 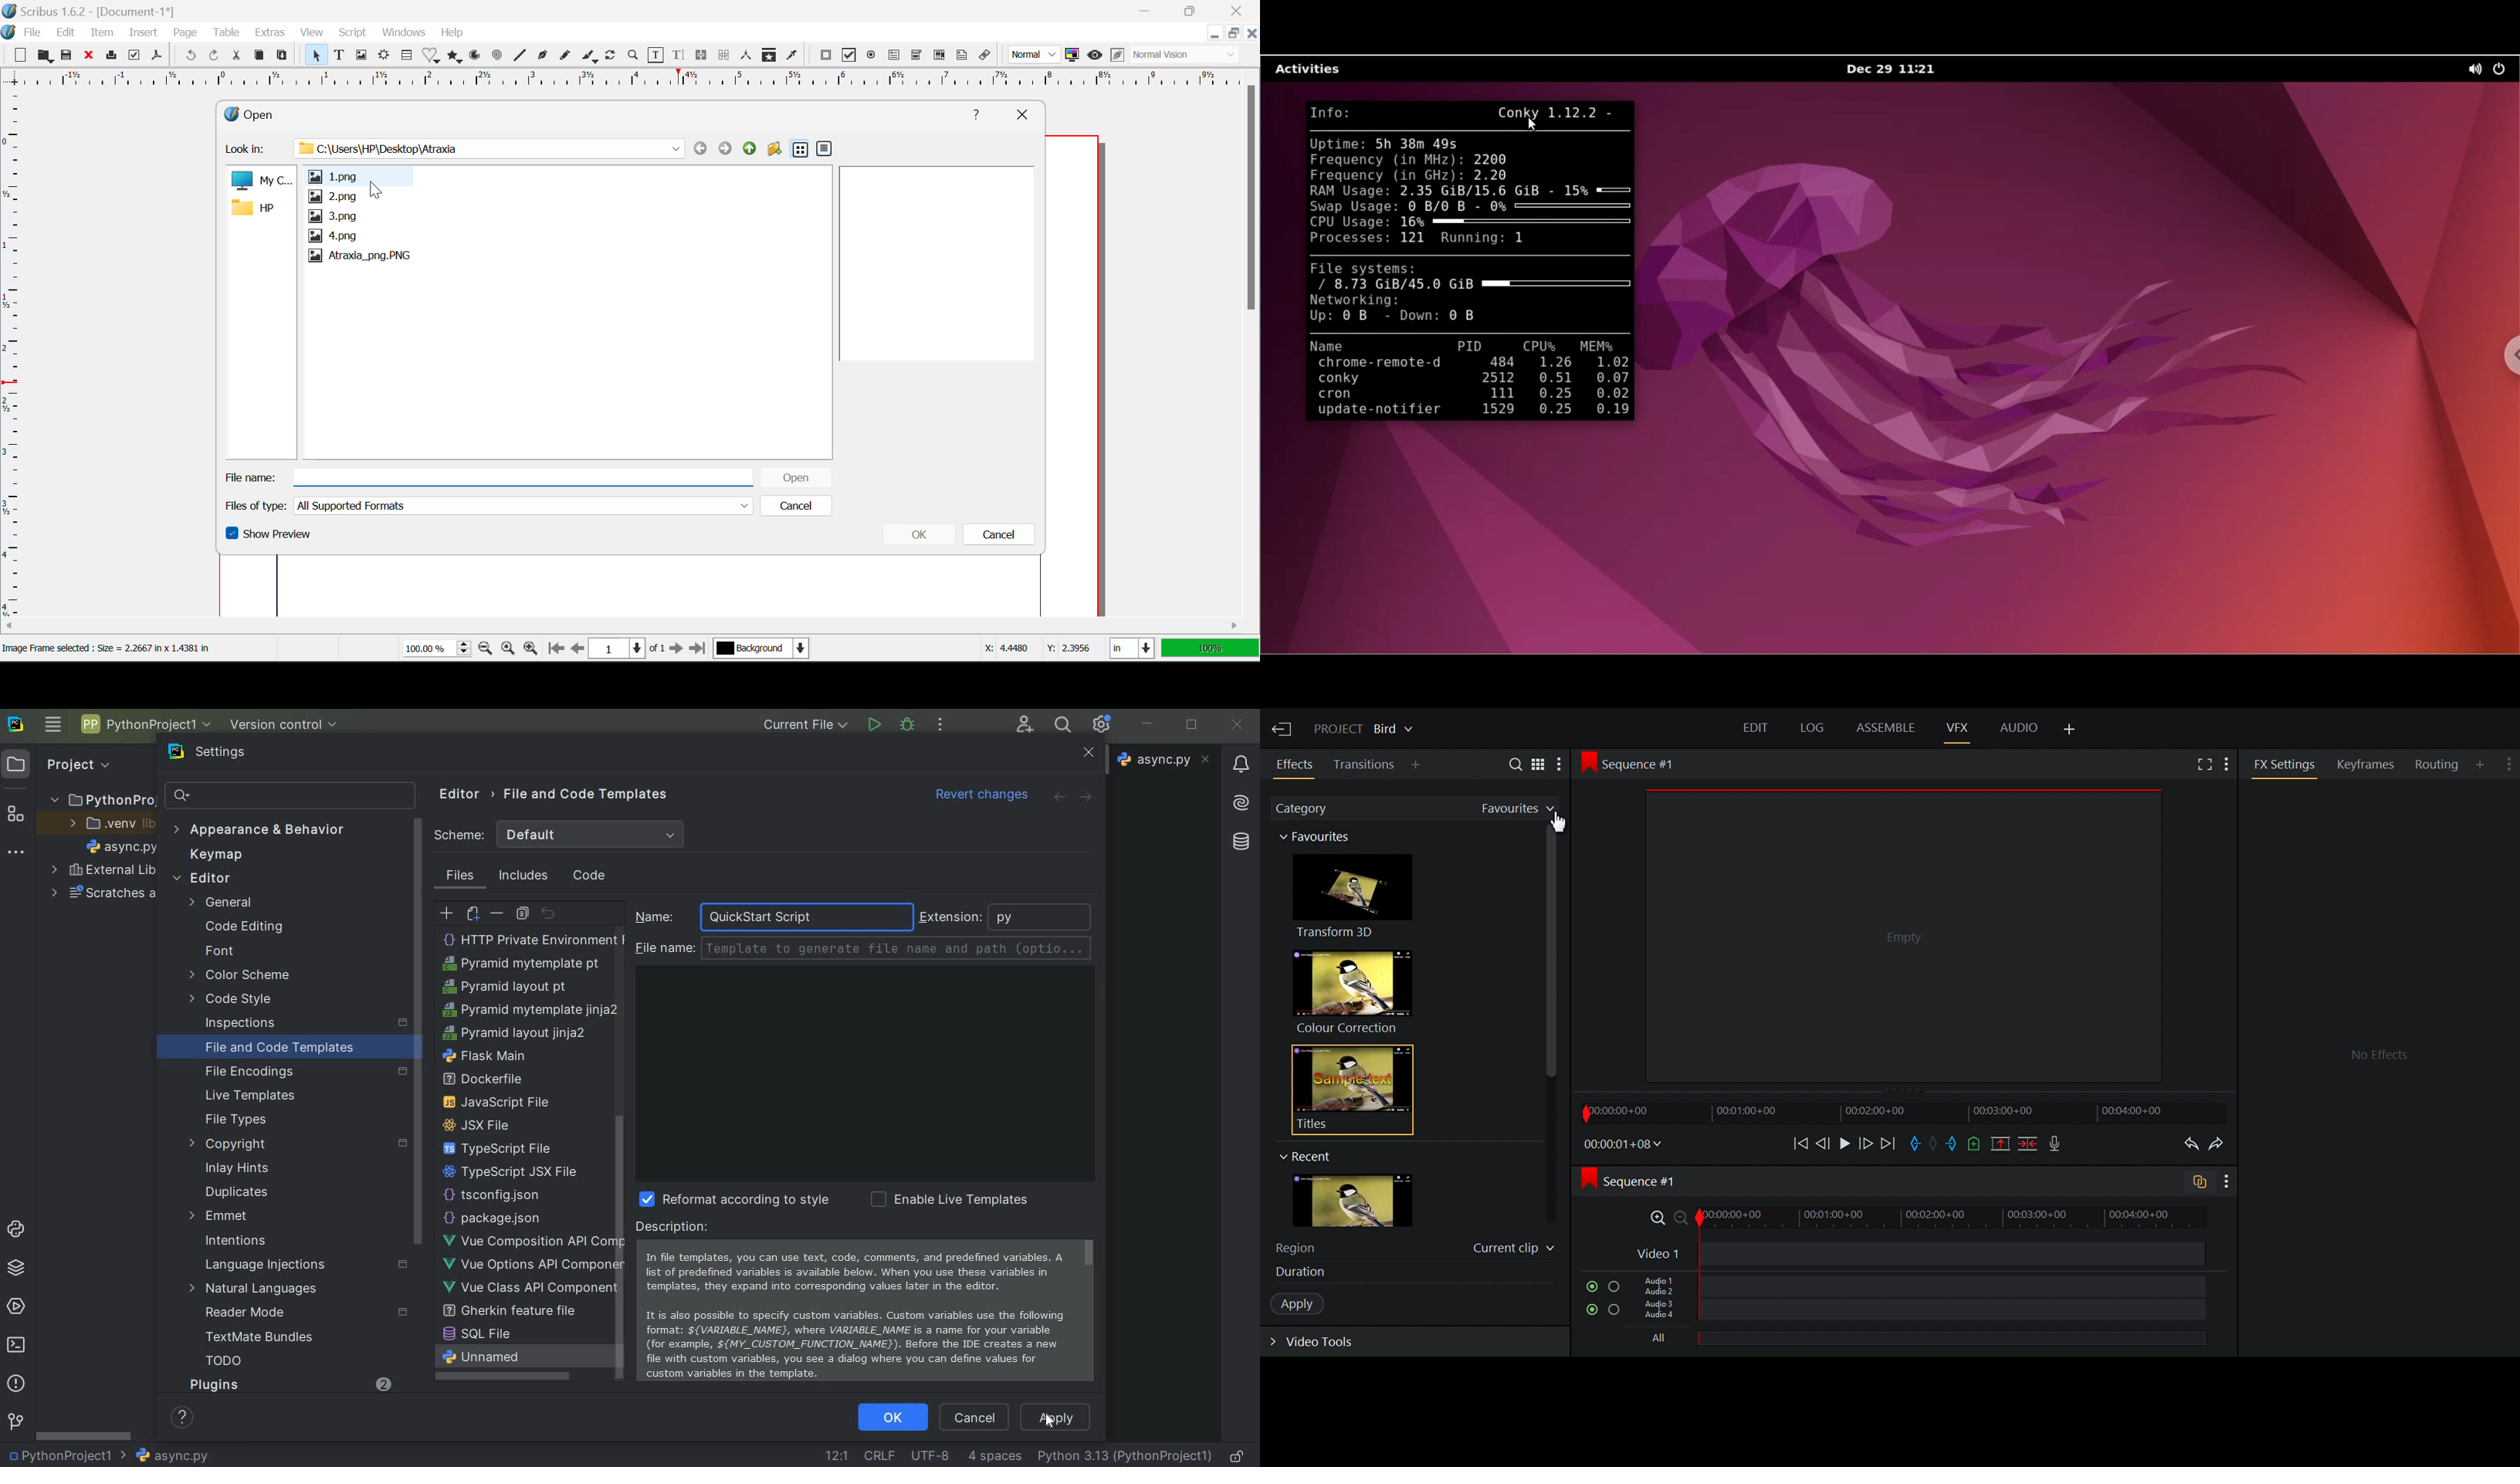 What do you see at coordinates (2195, 1184) in the screenshot?
I see `Toggle audio trcak sync` at bounding box center [2195, 1184].